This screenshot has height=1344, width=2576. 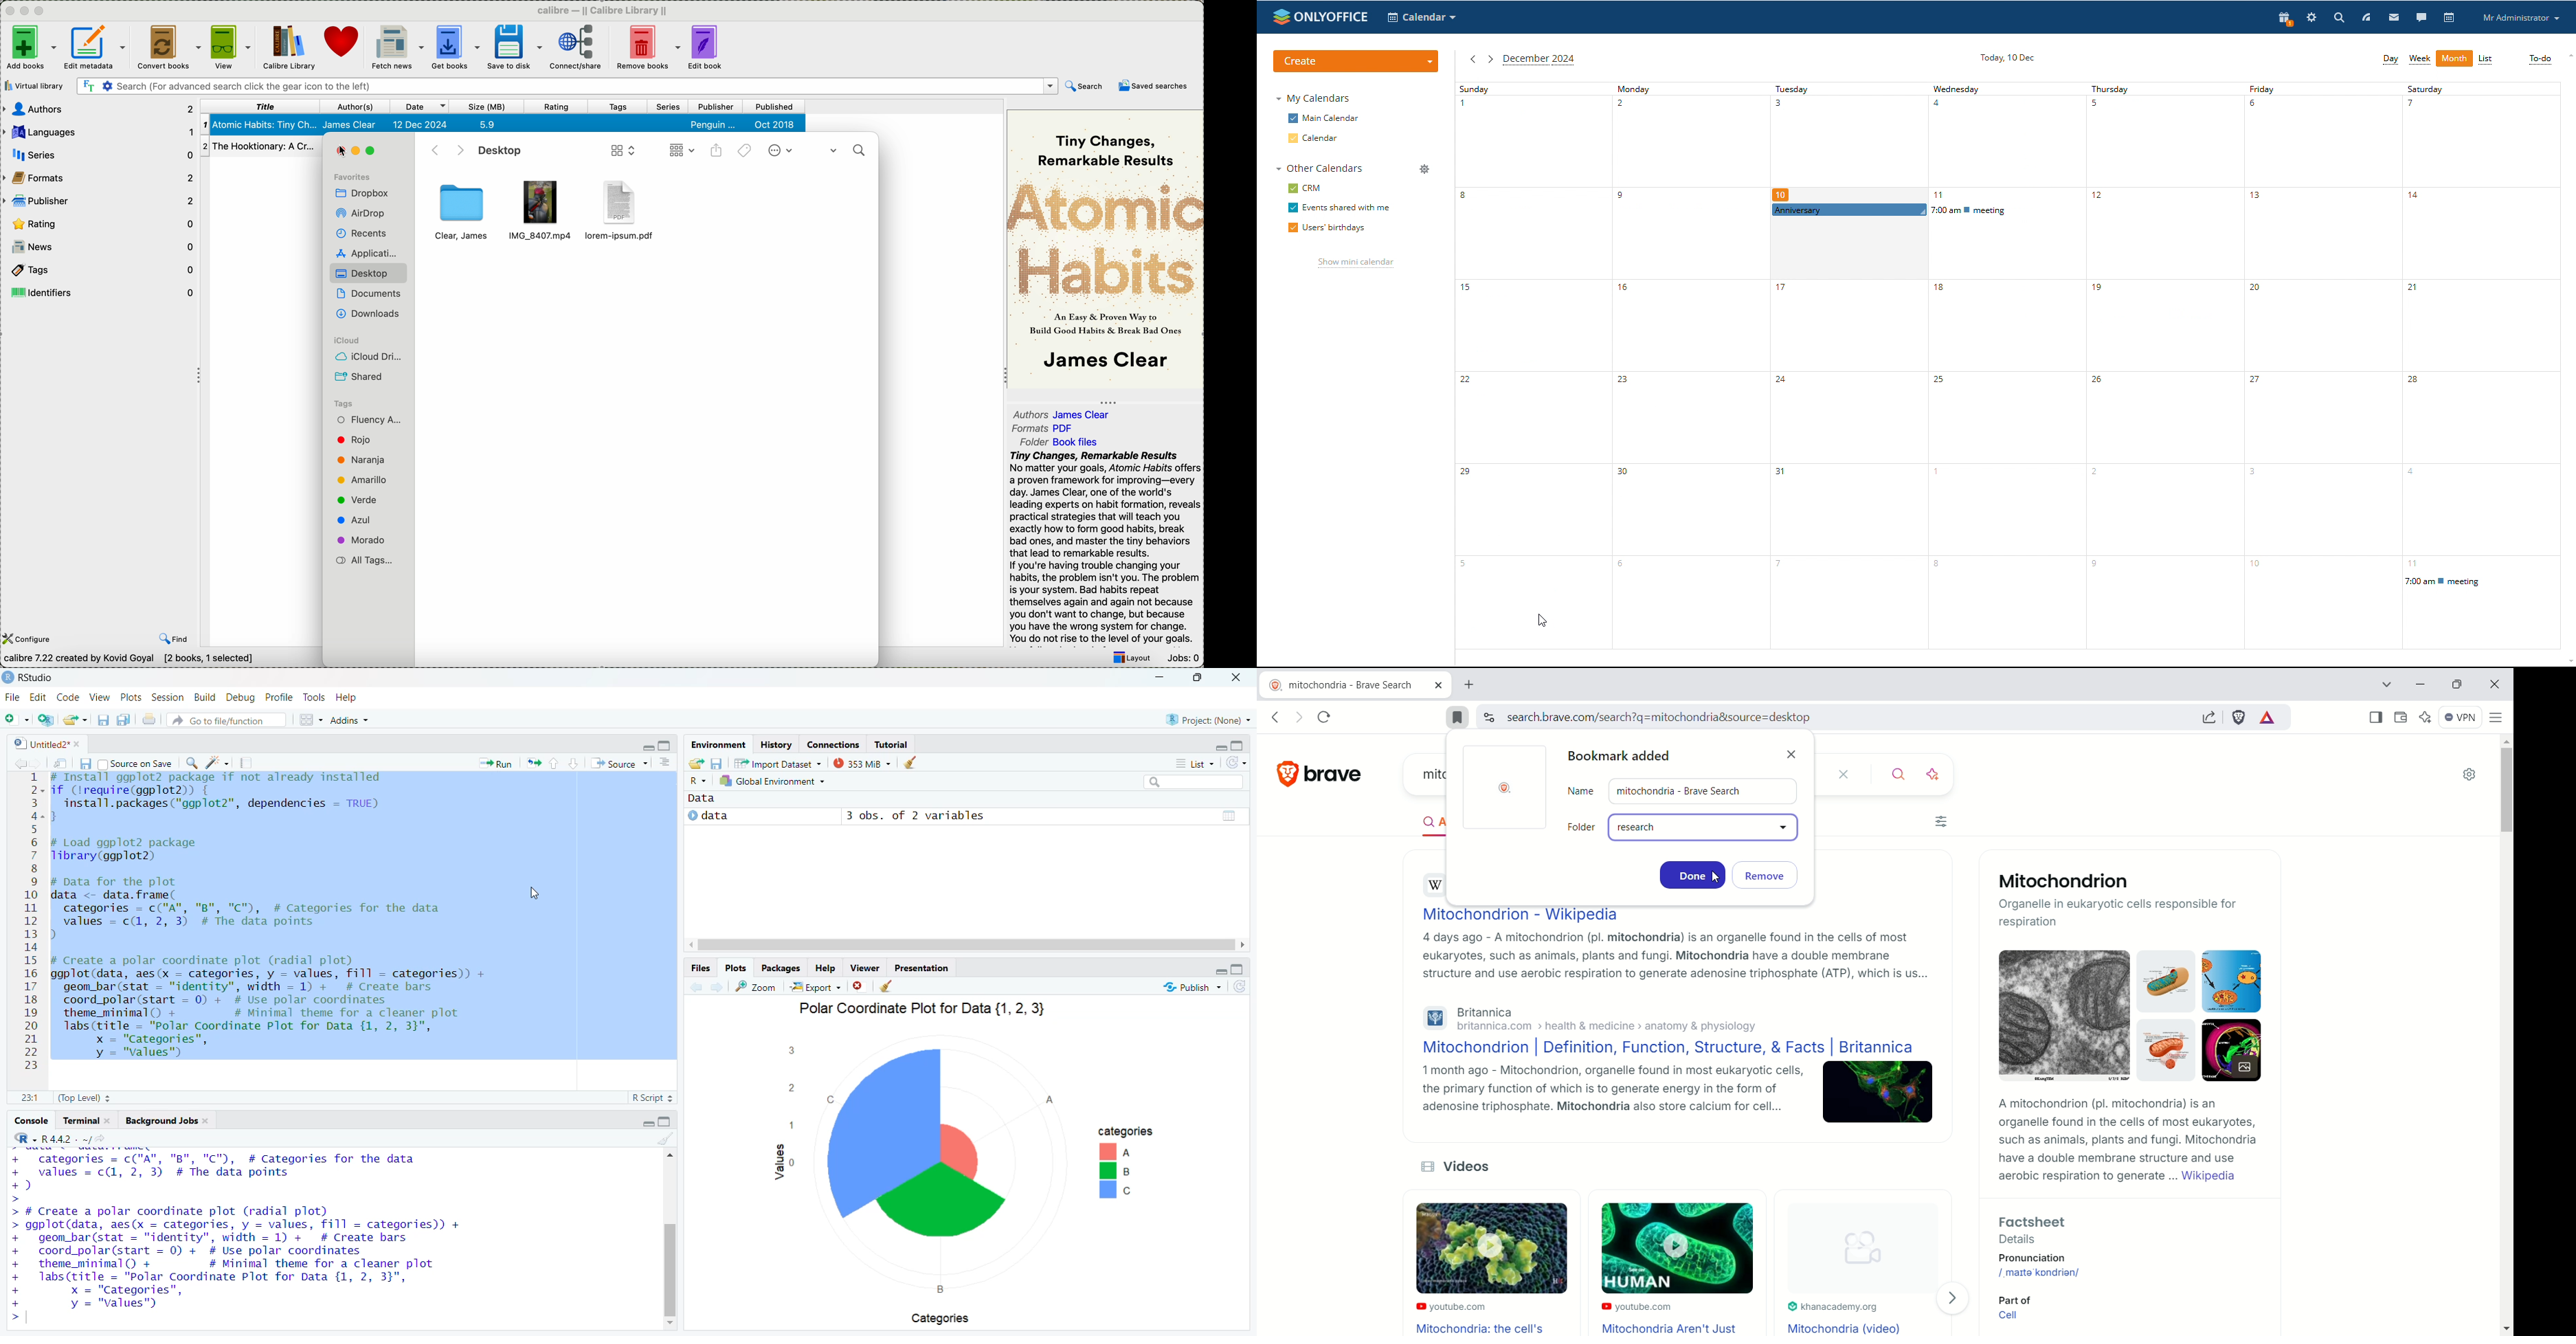 What do you see at coordinates (718, 764) in the screenshot?
I see `save` at bounding box center [718, 764].